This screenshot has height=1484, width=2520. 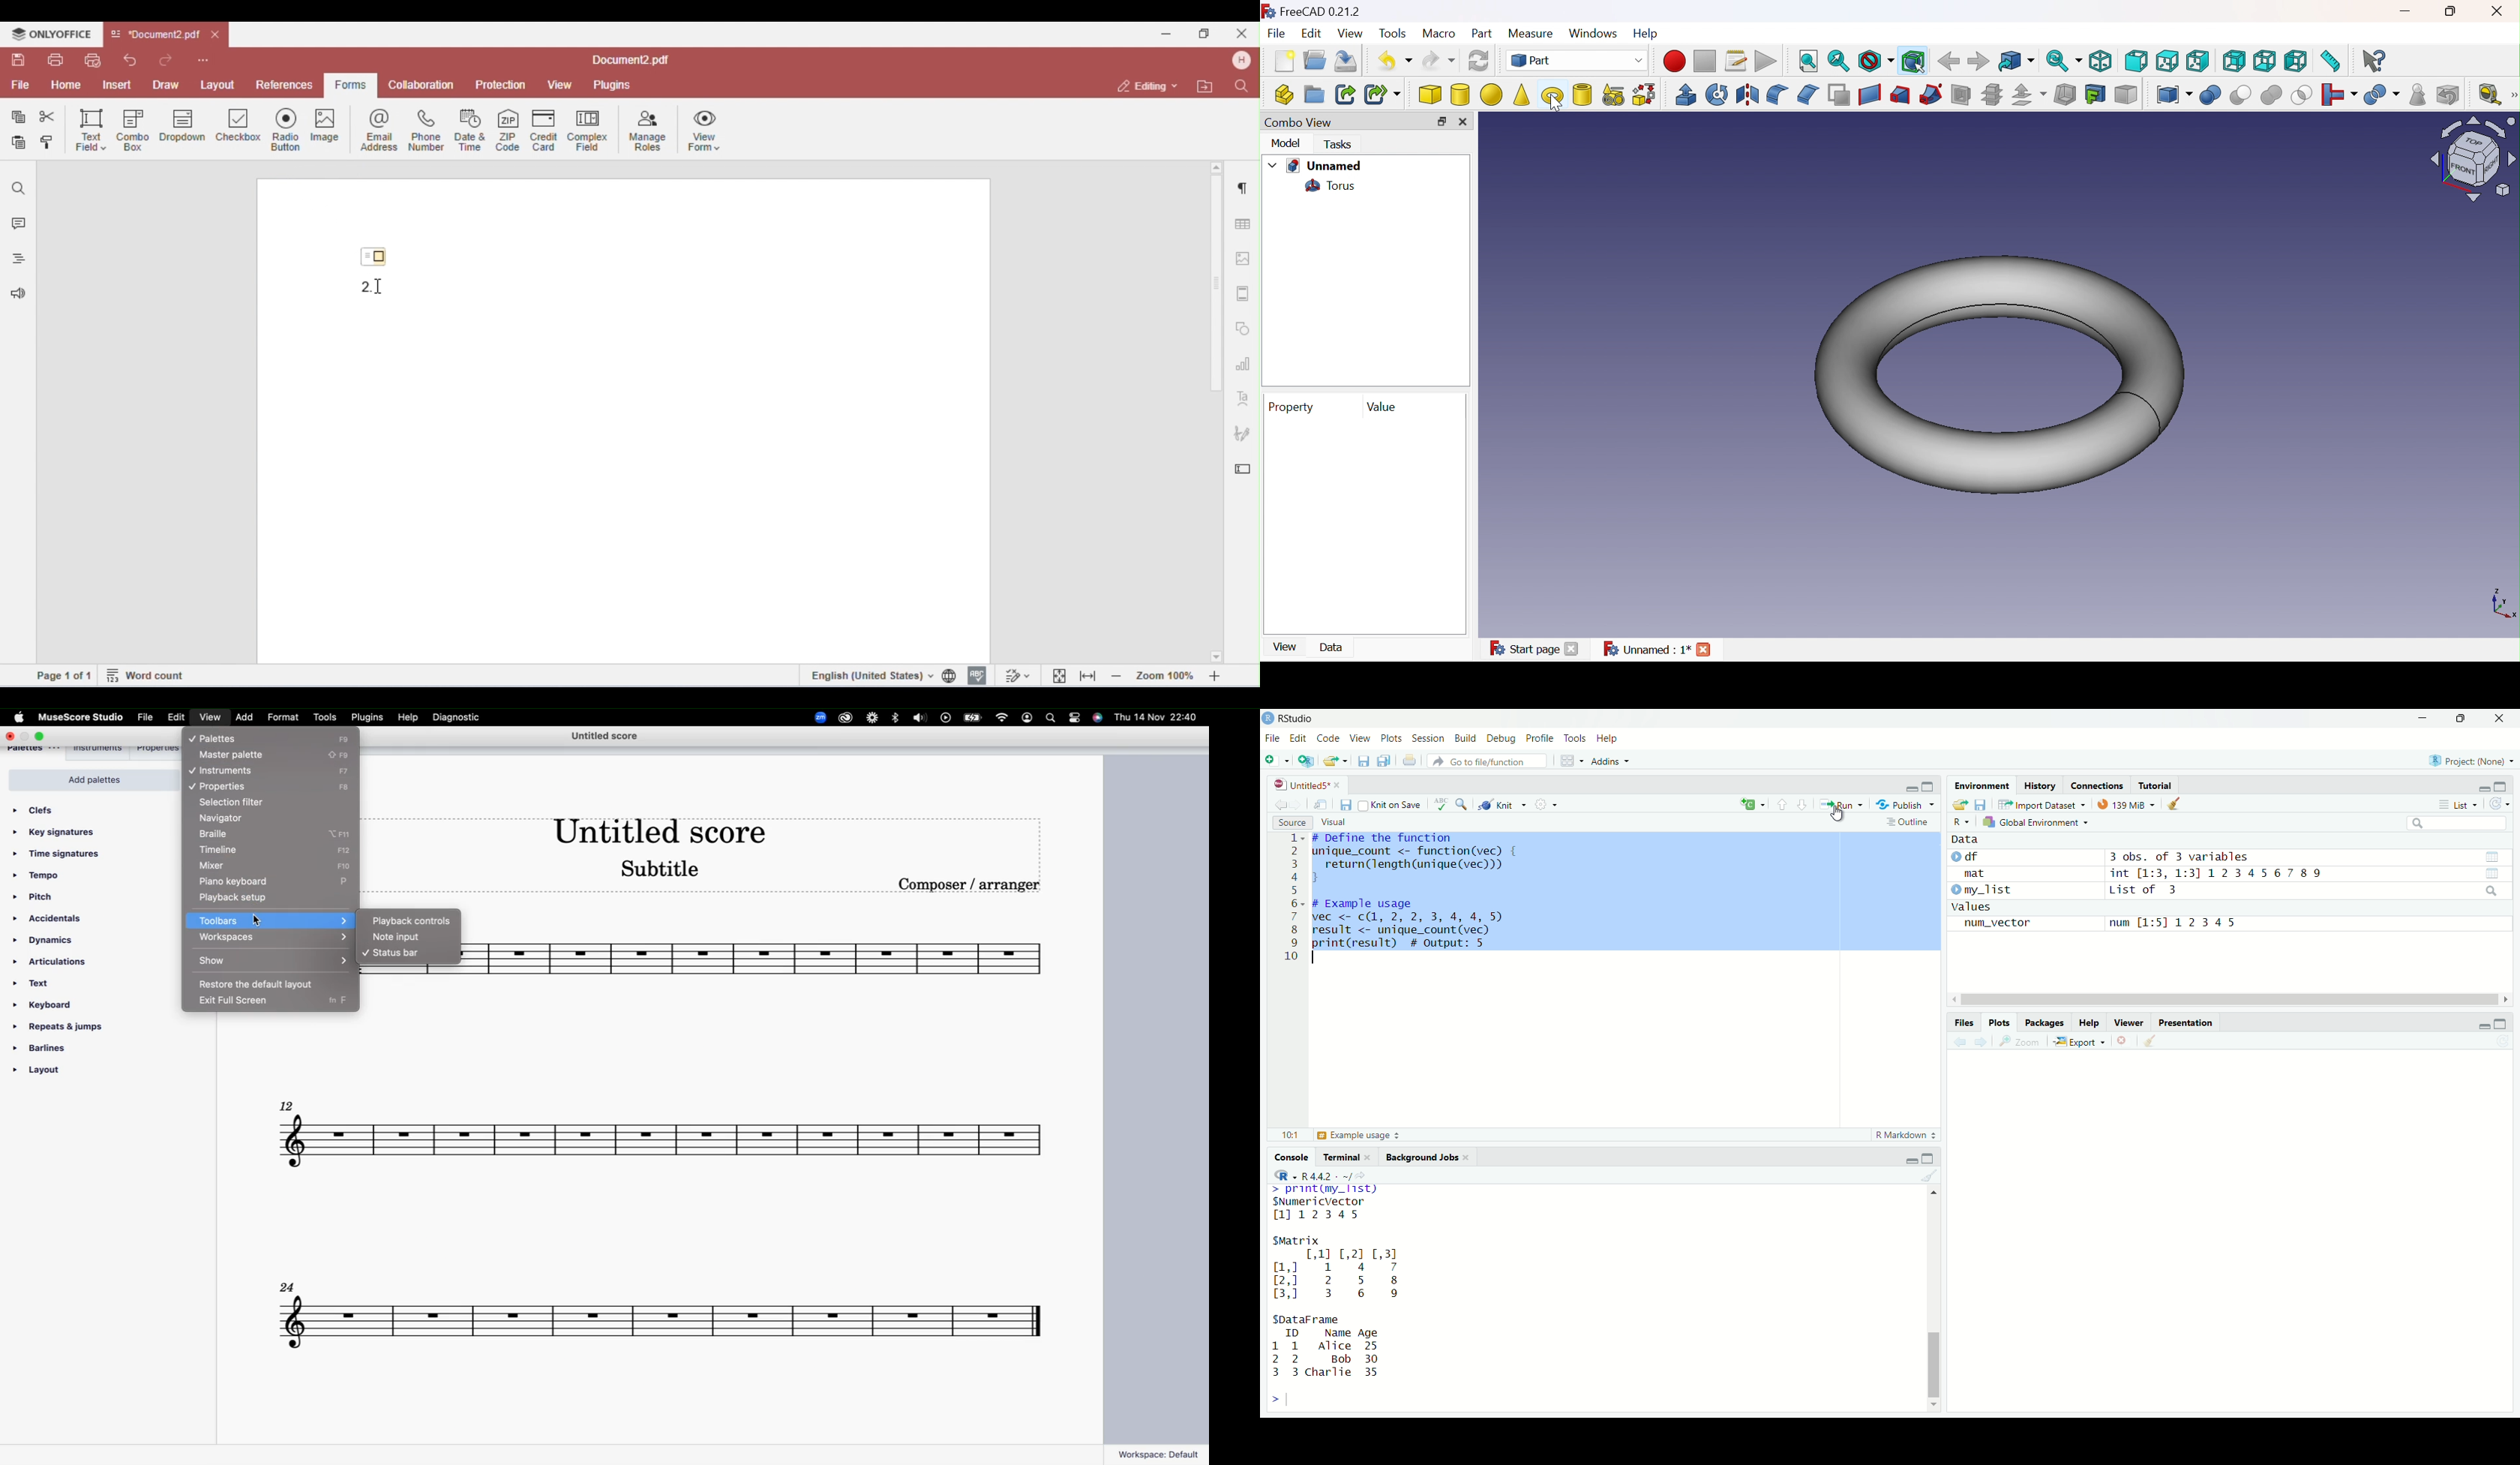 I want to click on outline, so click(x=1911, y=822).